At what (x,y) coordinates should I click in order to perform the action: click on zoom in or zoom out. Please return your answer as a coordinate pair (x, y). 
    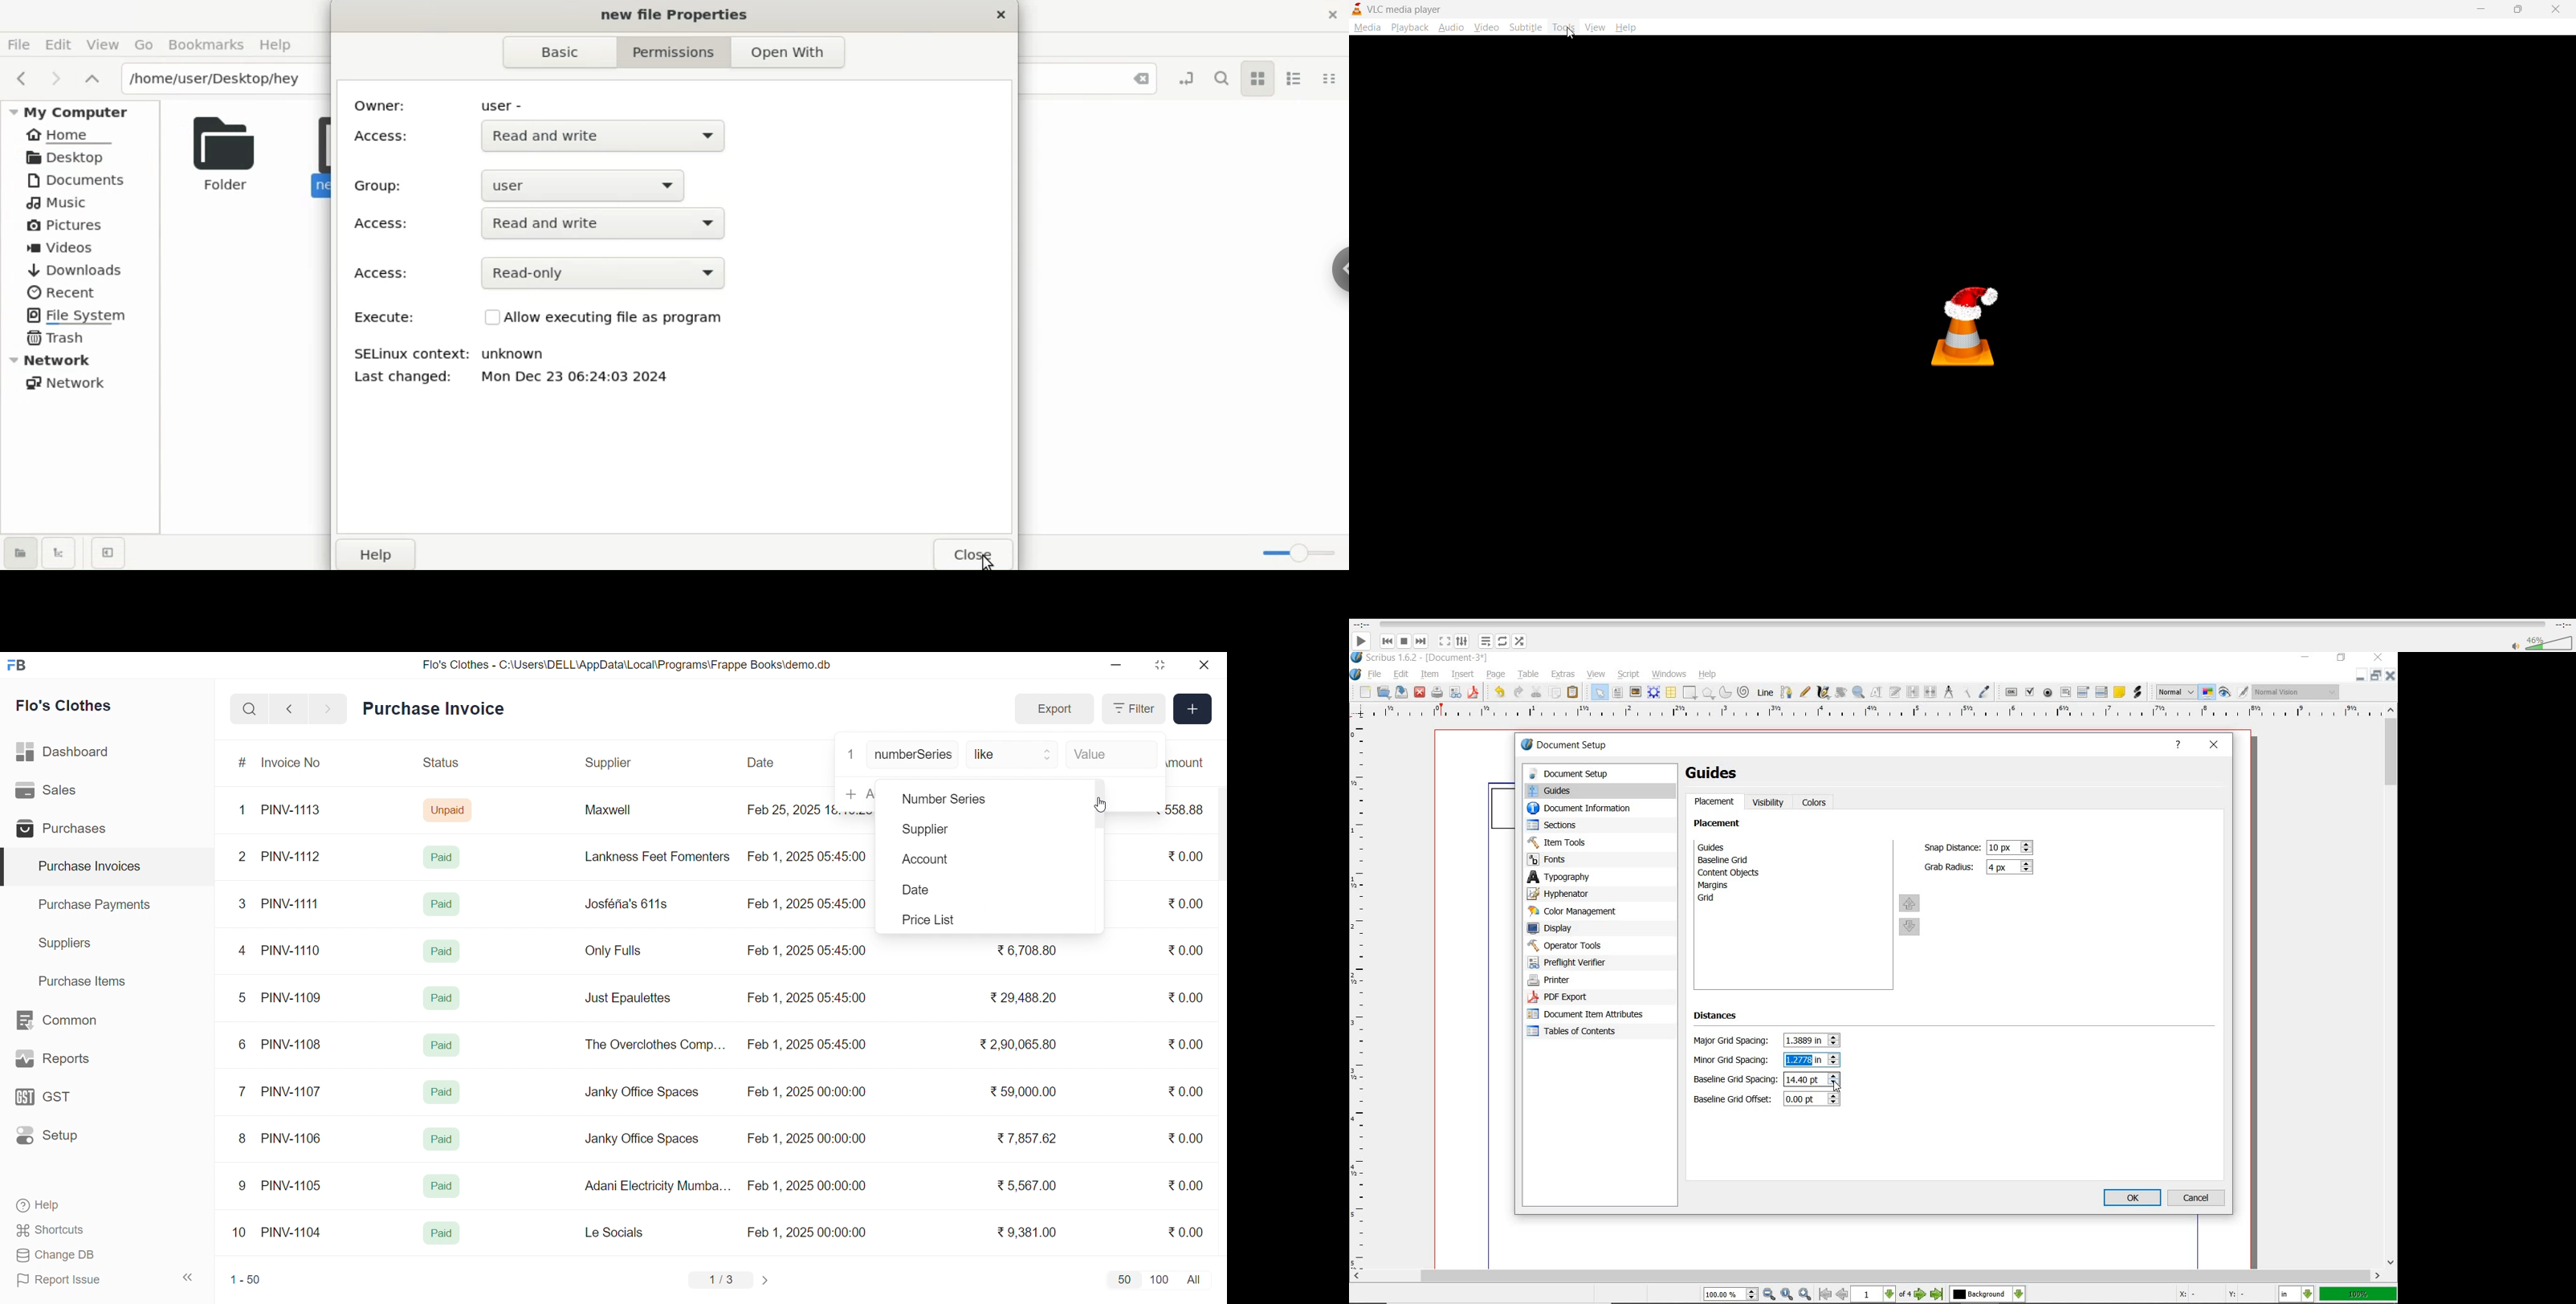
    Looking at the image, I should click on (1859, 693).